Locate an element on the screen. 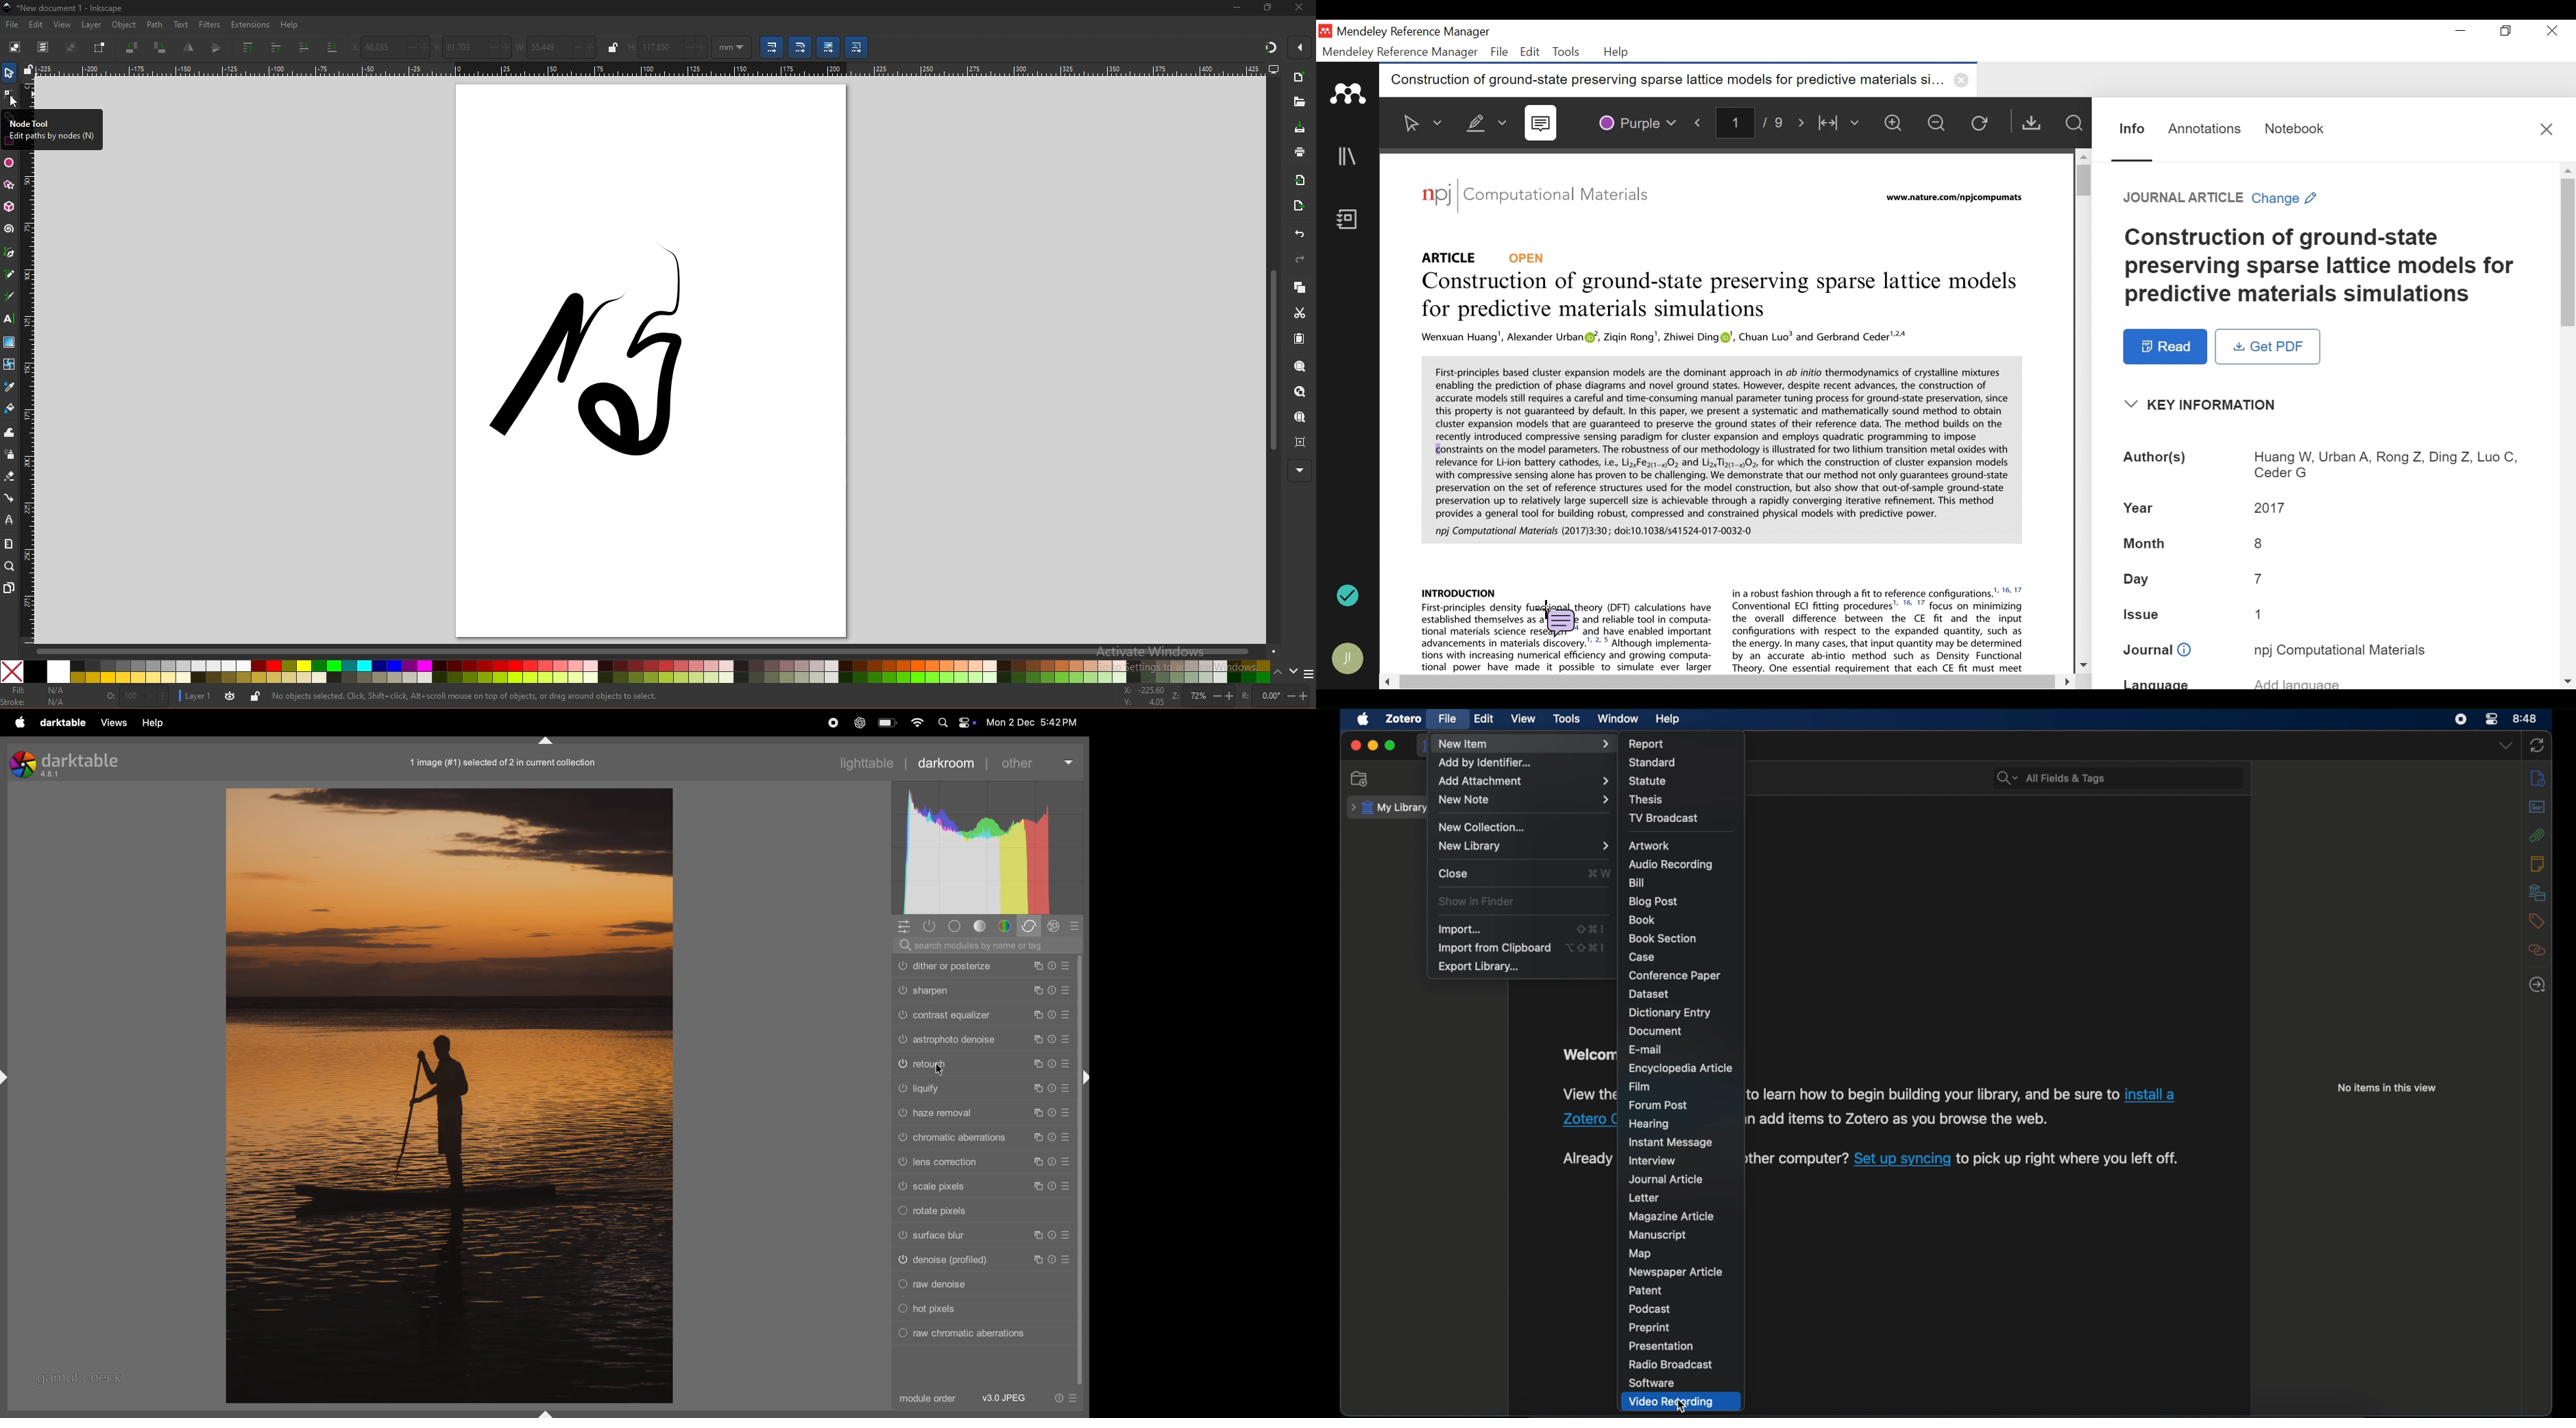 The height and width of the screenshot is (1428, 2576). Restore is located at coordinates (2505, 32).